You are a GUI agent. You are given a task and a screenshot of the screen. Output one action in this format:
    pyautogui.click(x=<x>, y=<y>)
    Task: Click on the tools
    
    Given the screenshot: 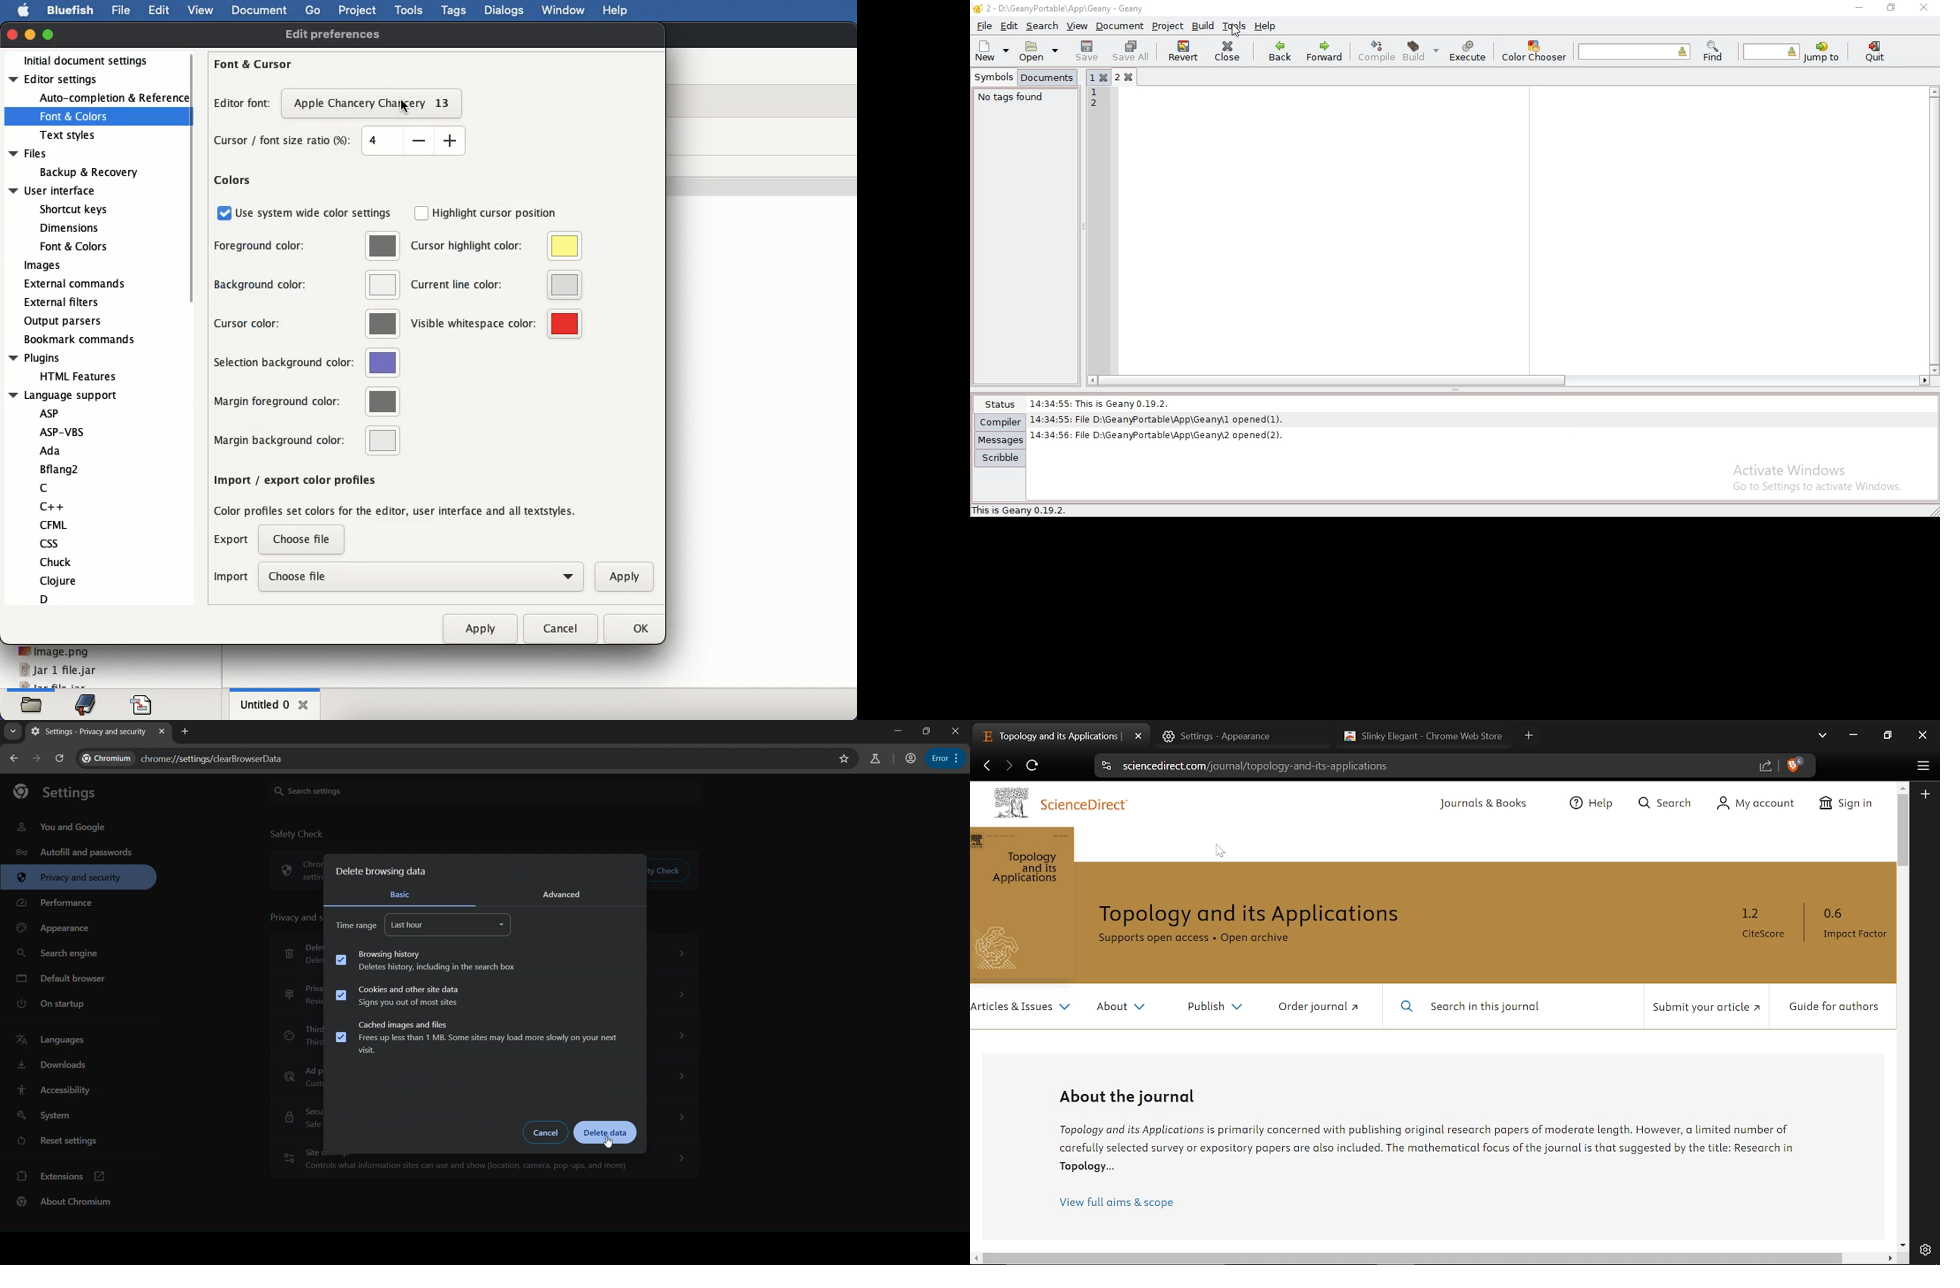 What is the action you would take?
    pyautogui.click(x=410, y=11)
    